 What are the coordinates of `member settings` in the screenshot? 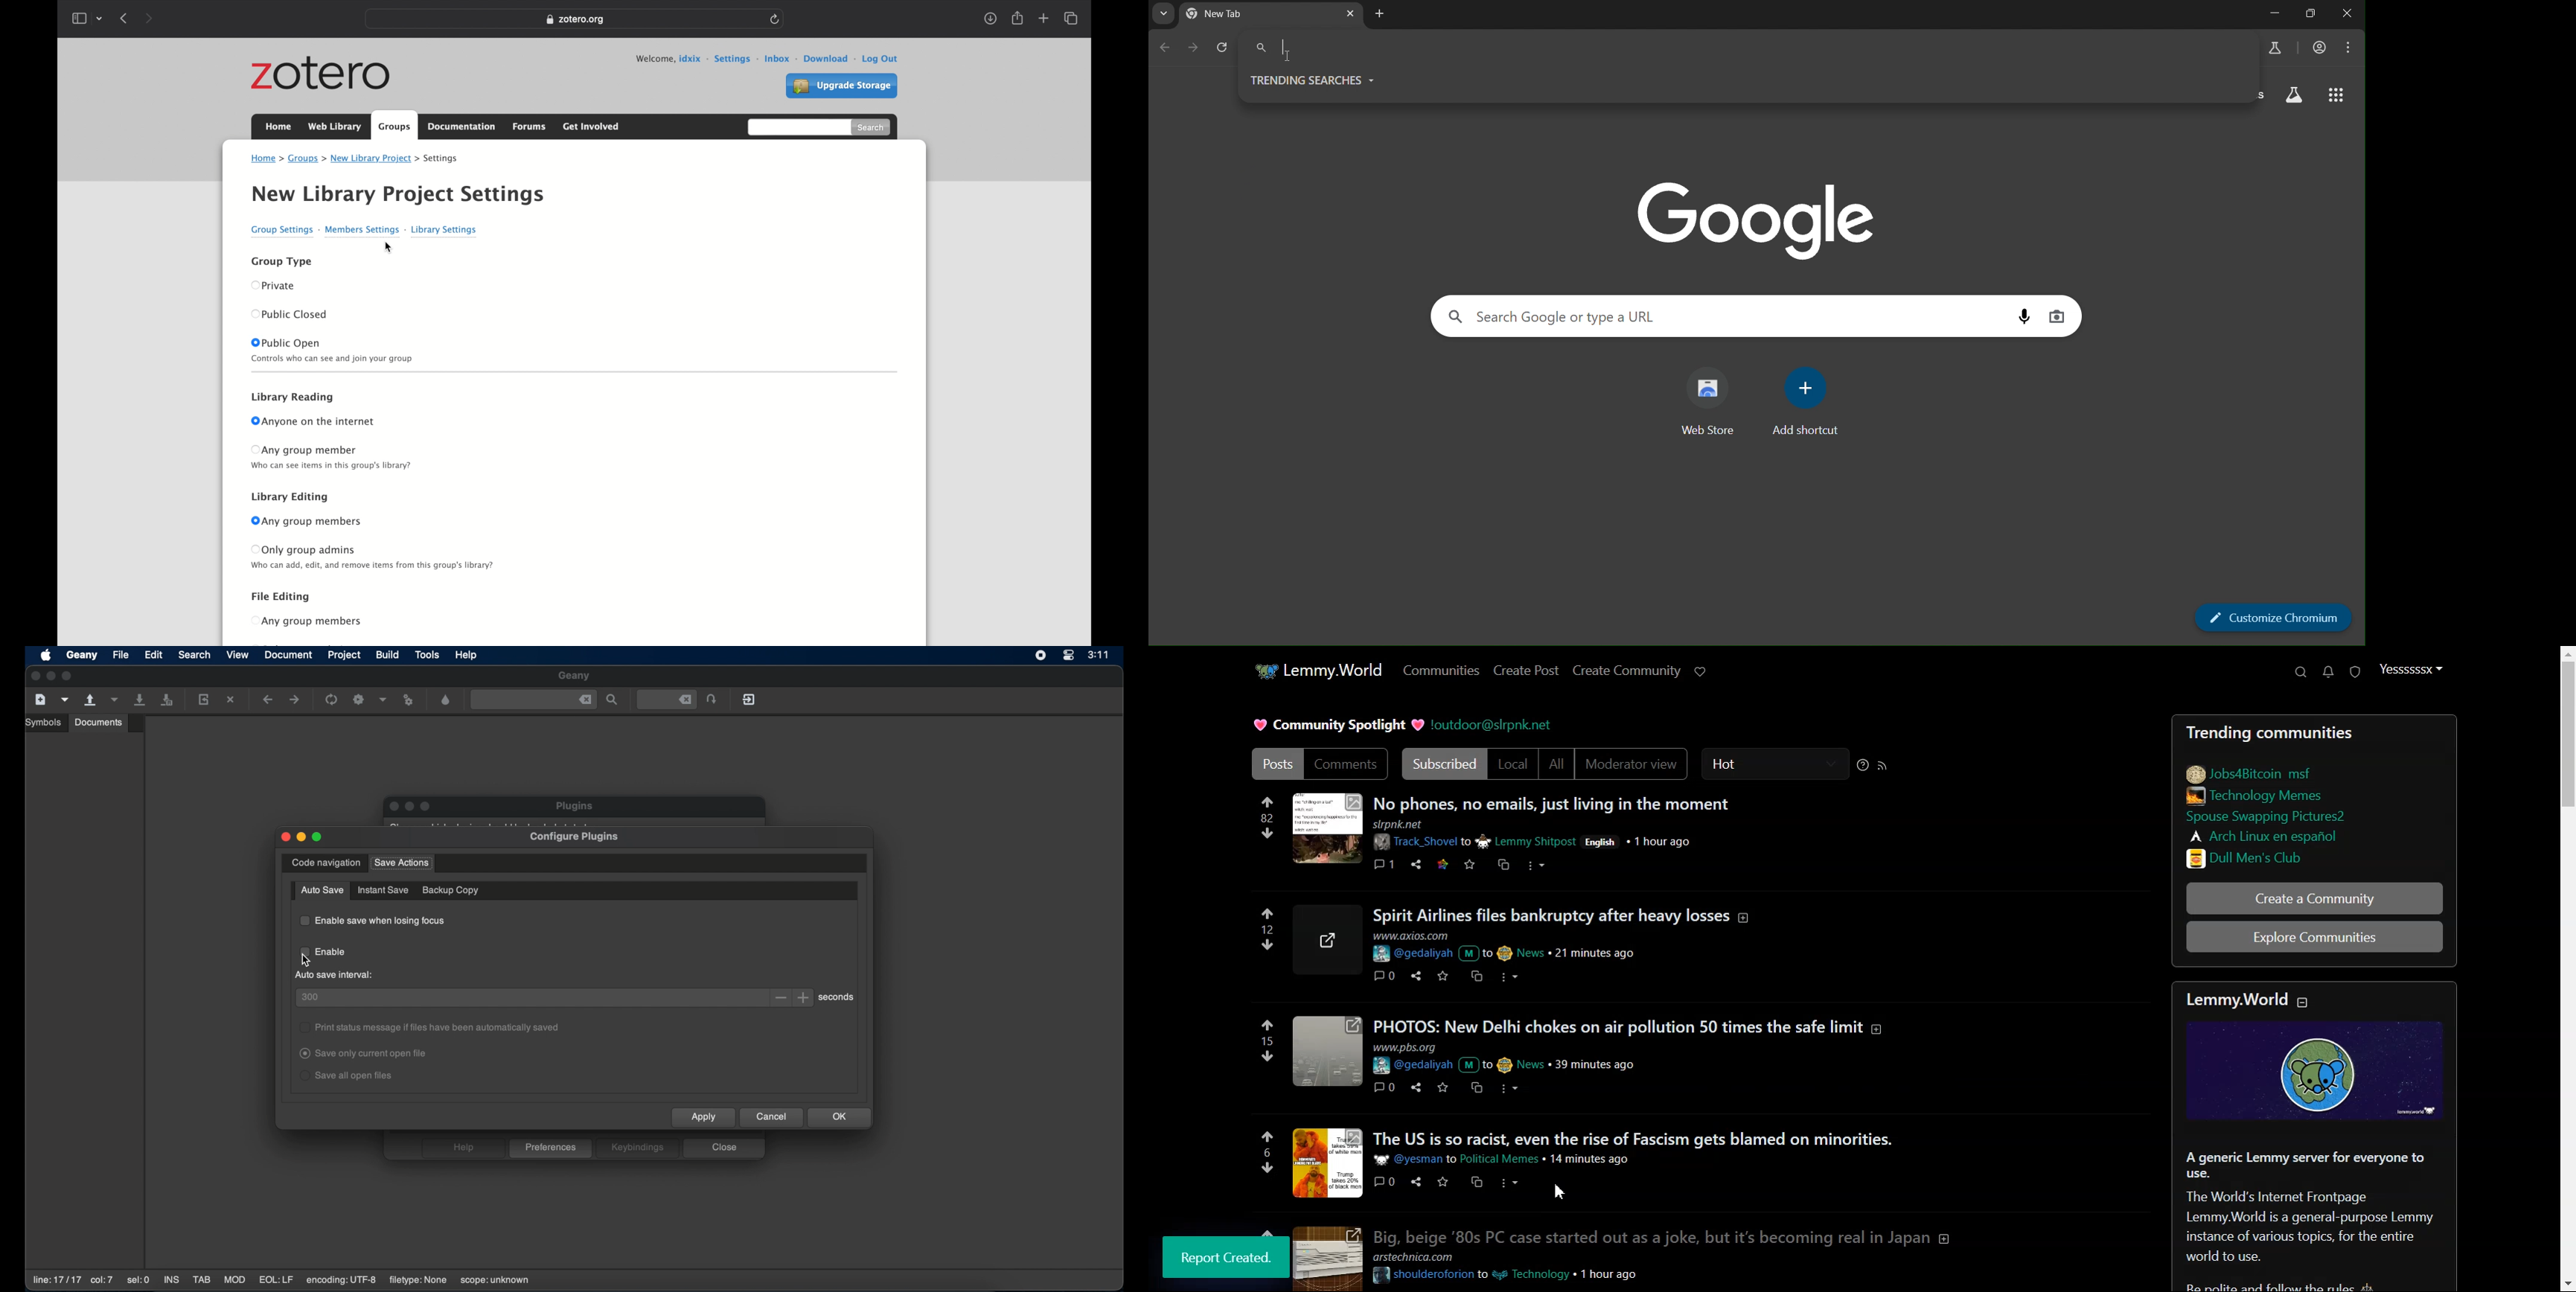 It's located at (365, 230).